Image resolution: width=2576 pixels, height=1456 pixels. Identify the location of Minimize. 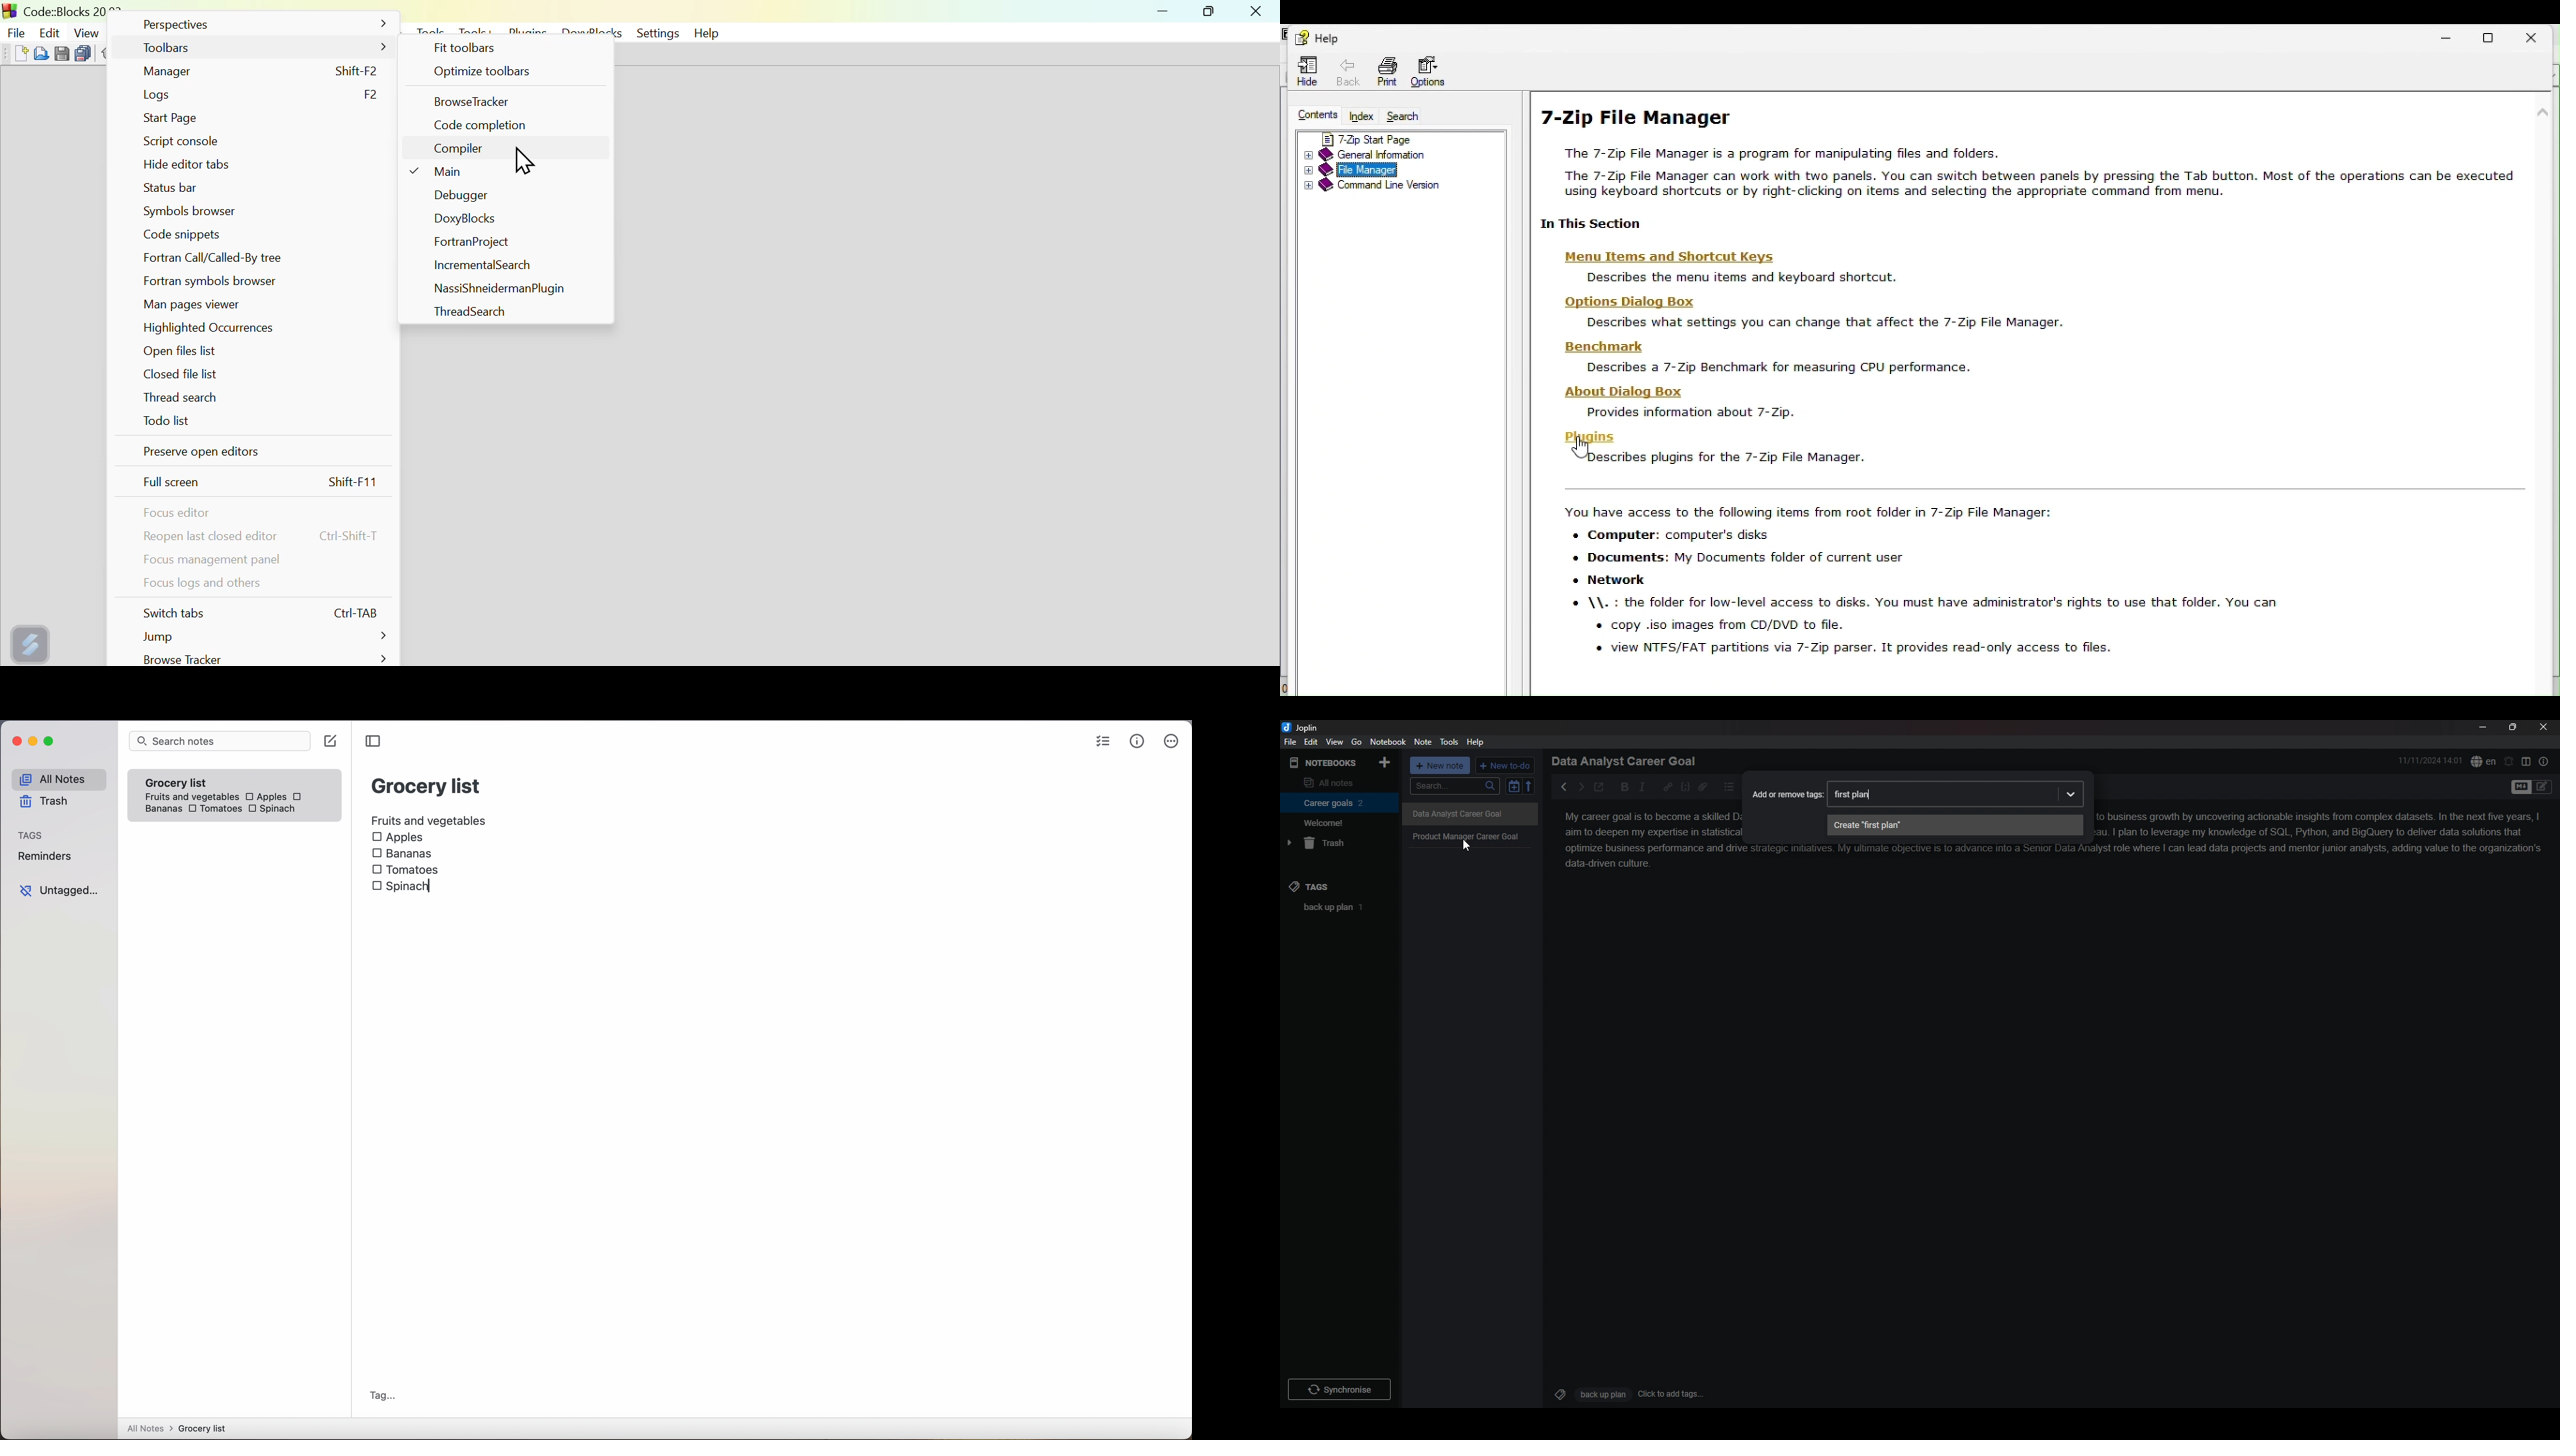
(2448, 33).